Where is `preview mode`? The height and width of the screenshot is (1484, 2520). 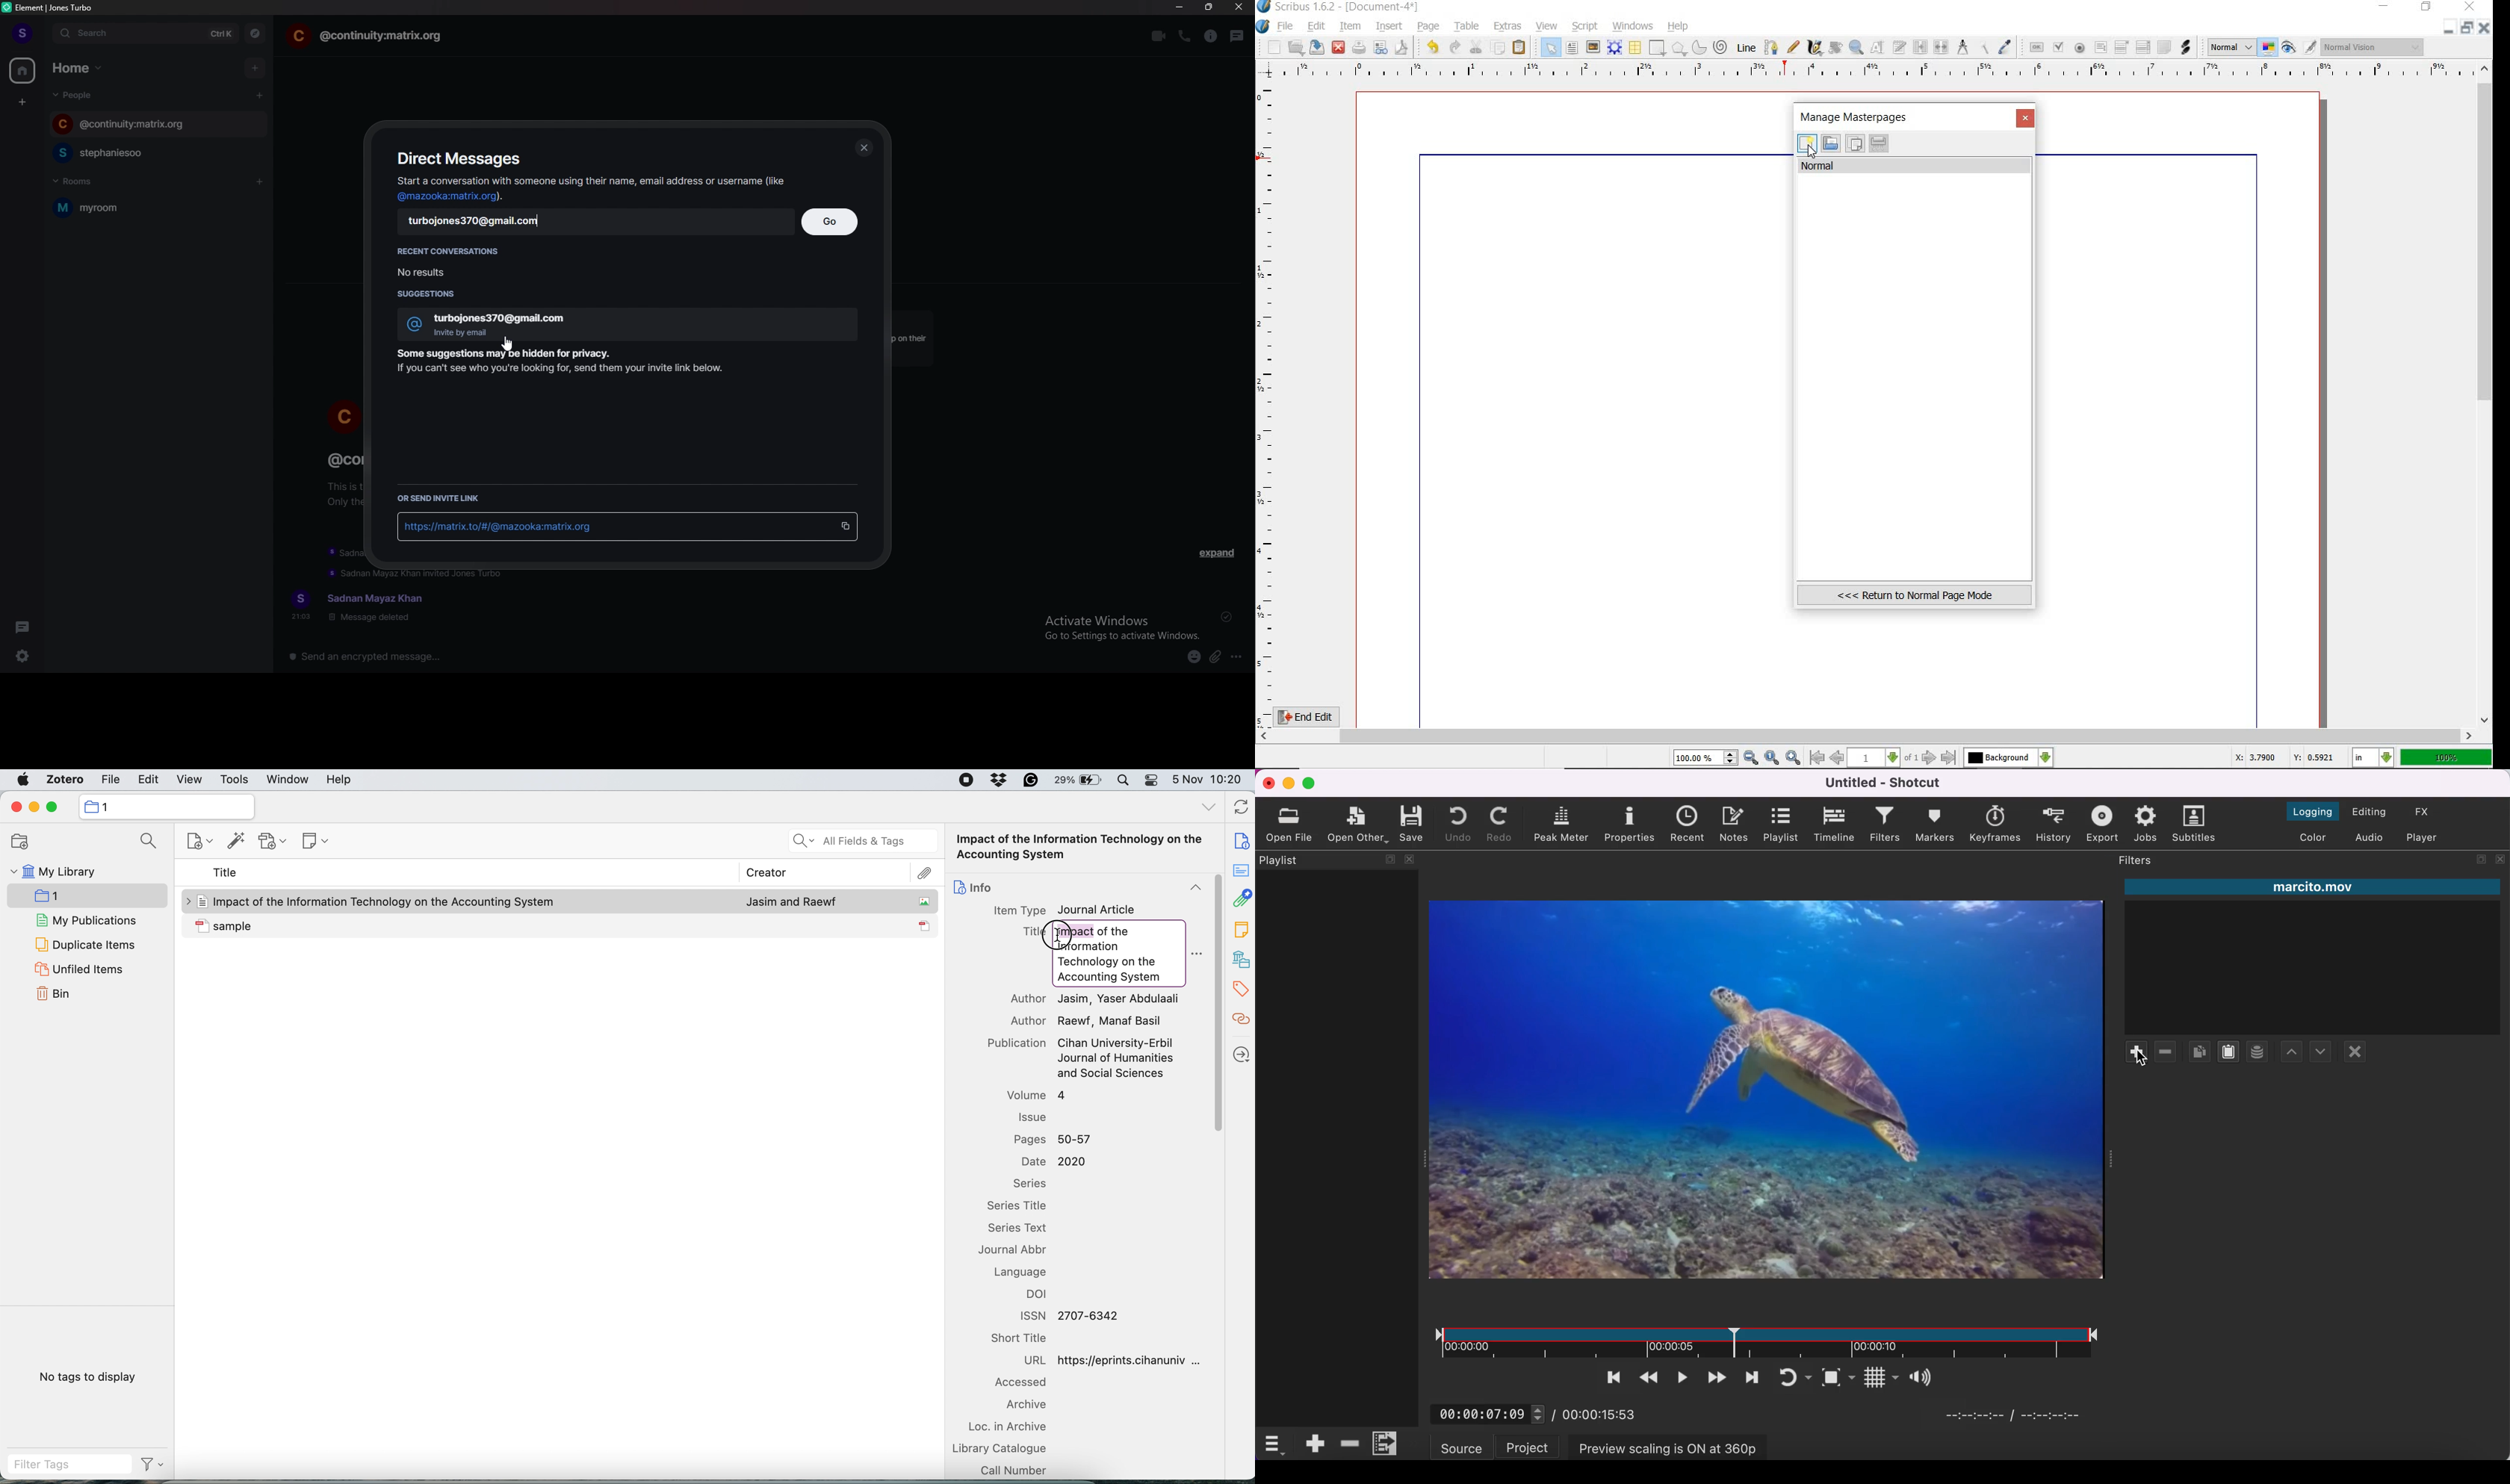
preview mode is located at coordinates (2300, 47).